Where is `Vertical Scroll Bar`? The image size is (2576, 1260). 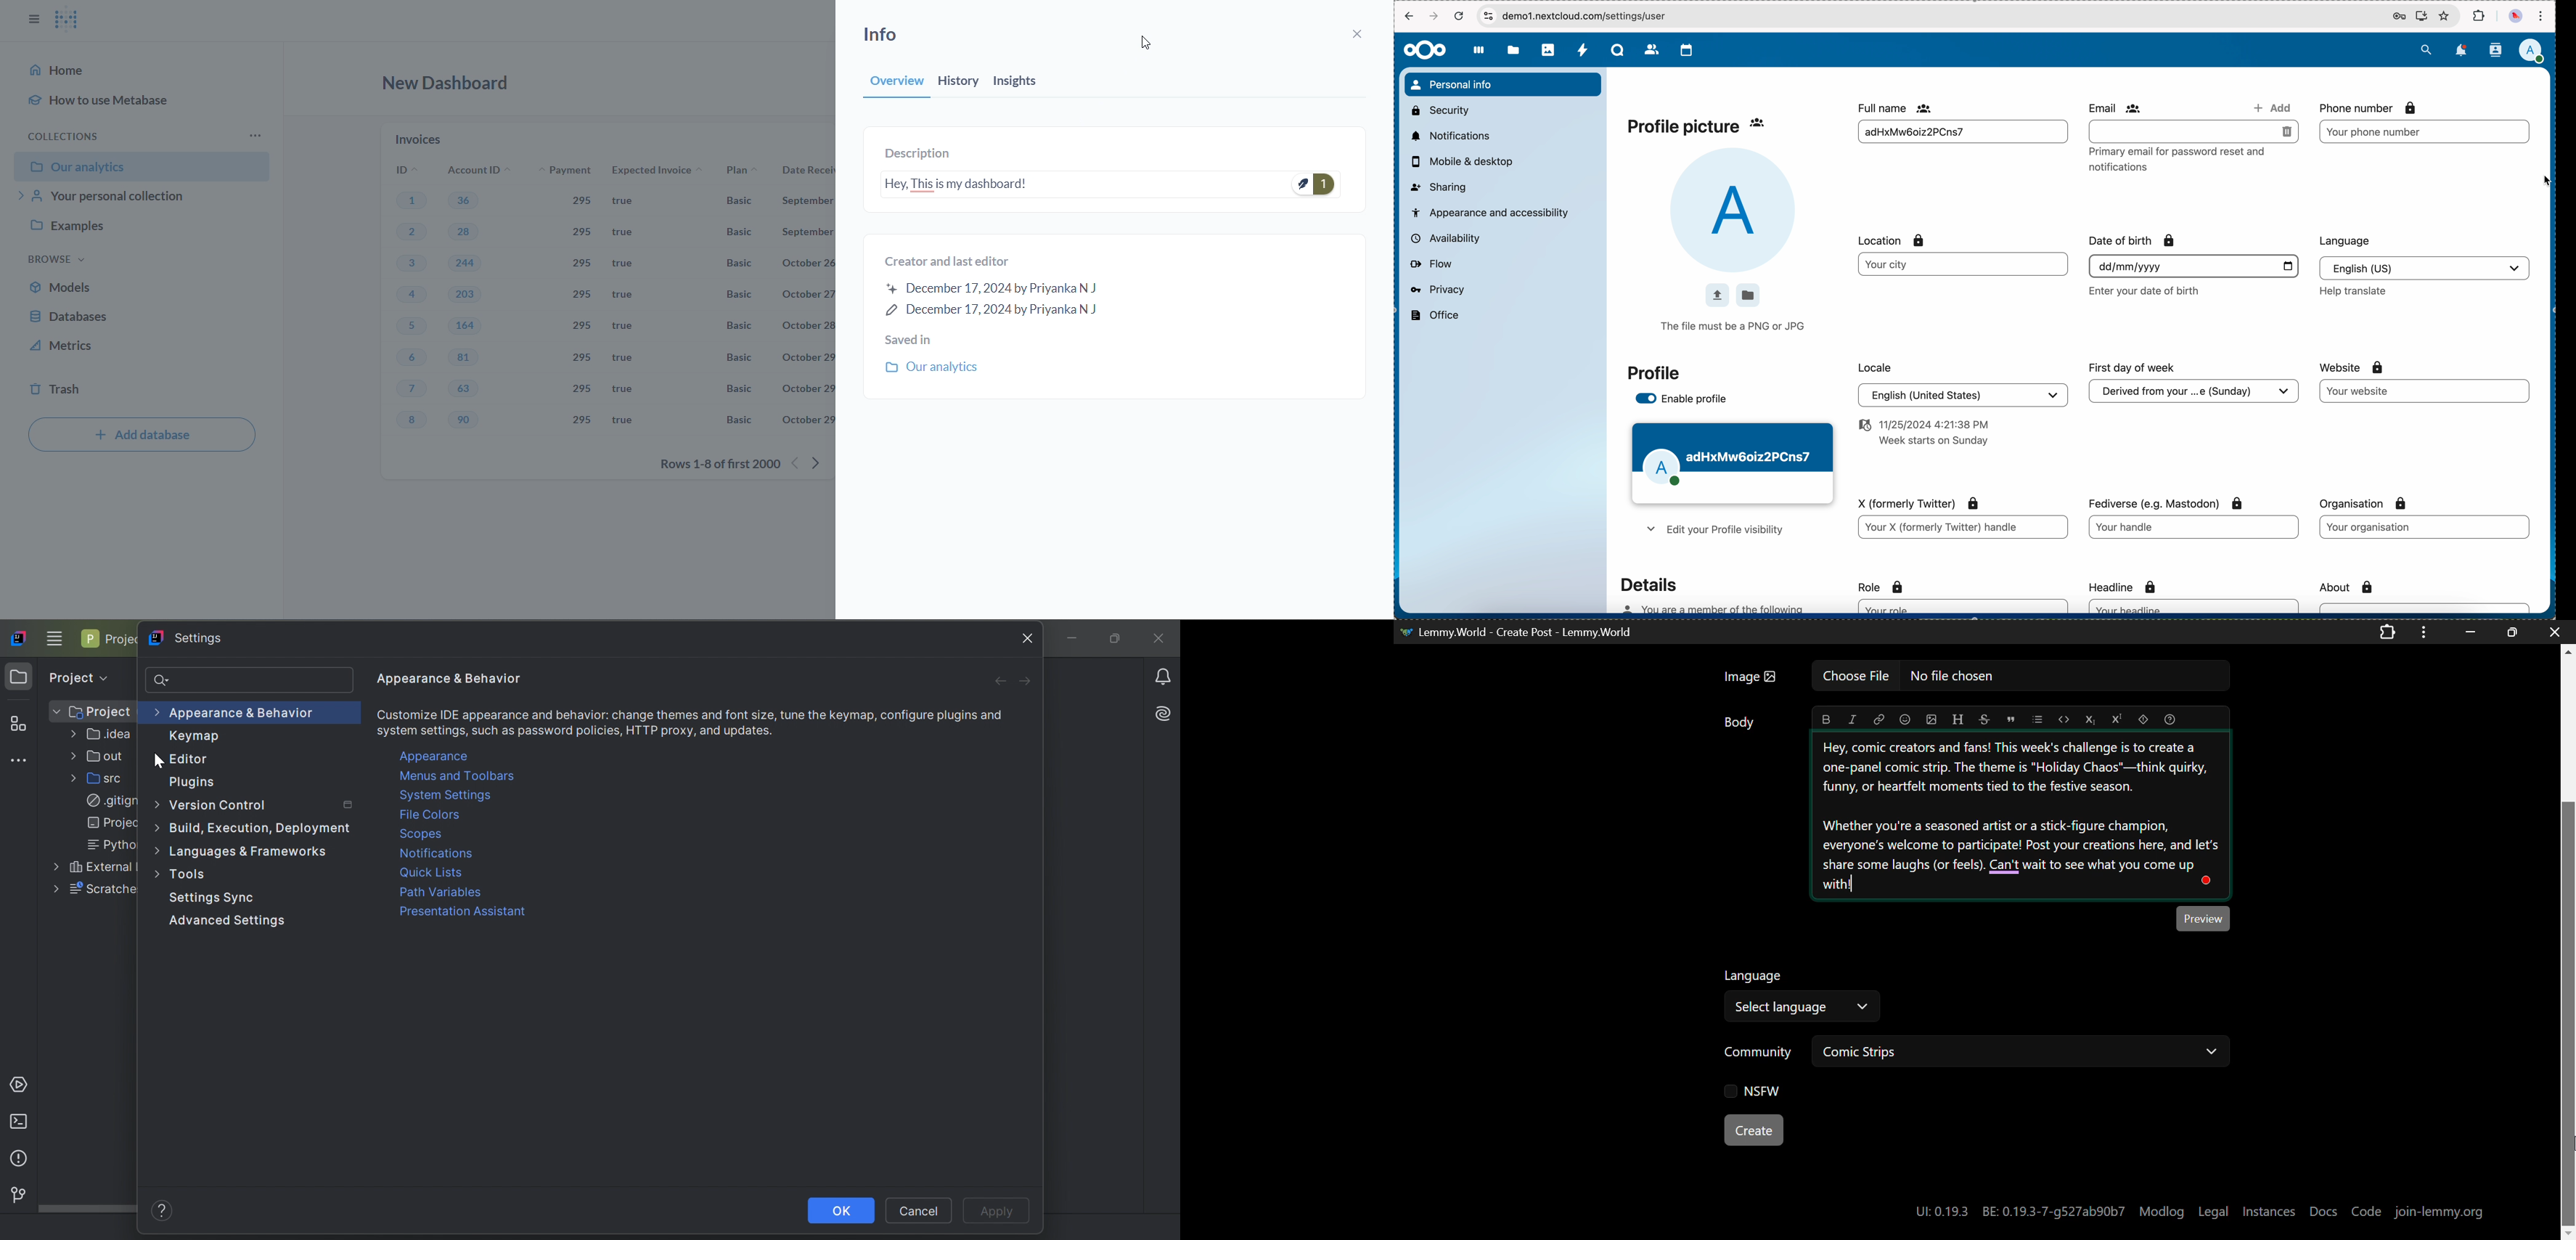 Vertical Scroll Bar is located at coordinates (2569, 947).